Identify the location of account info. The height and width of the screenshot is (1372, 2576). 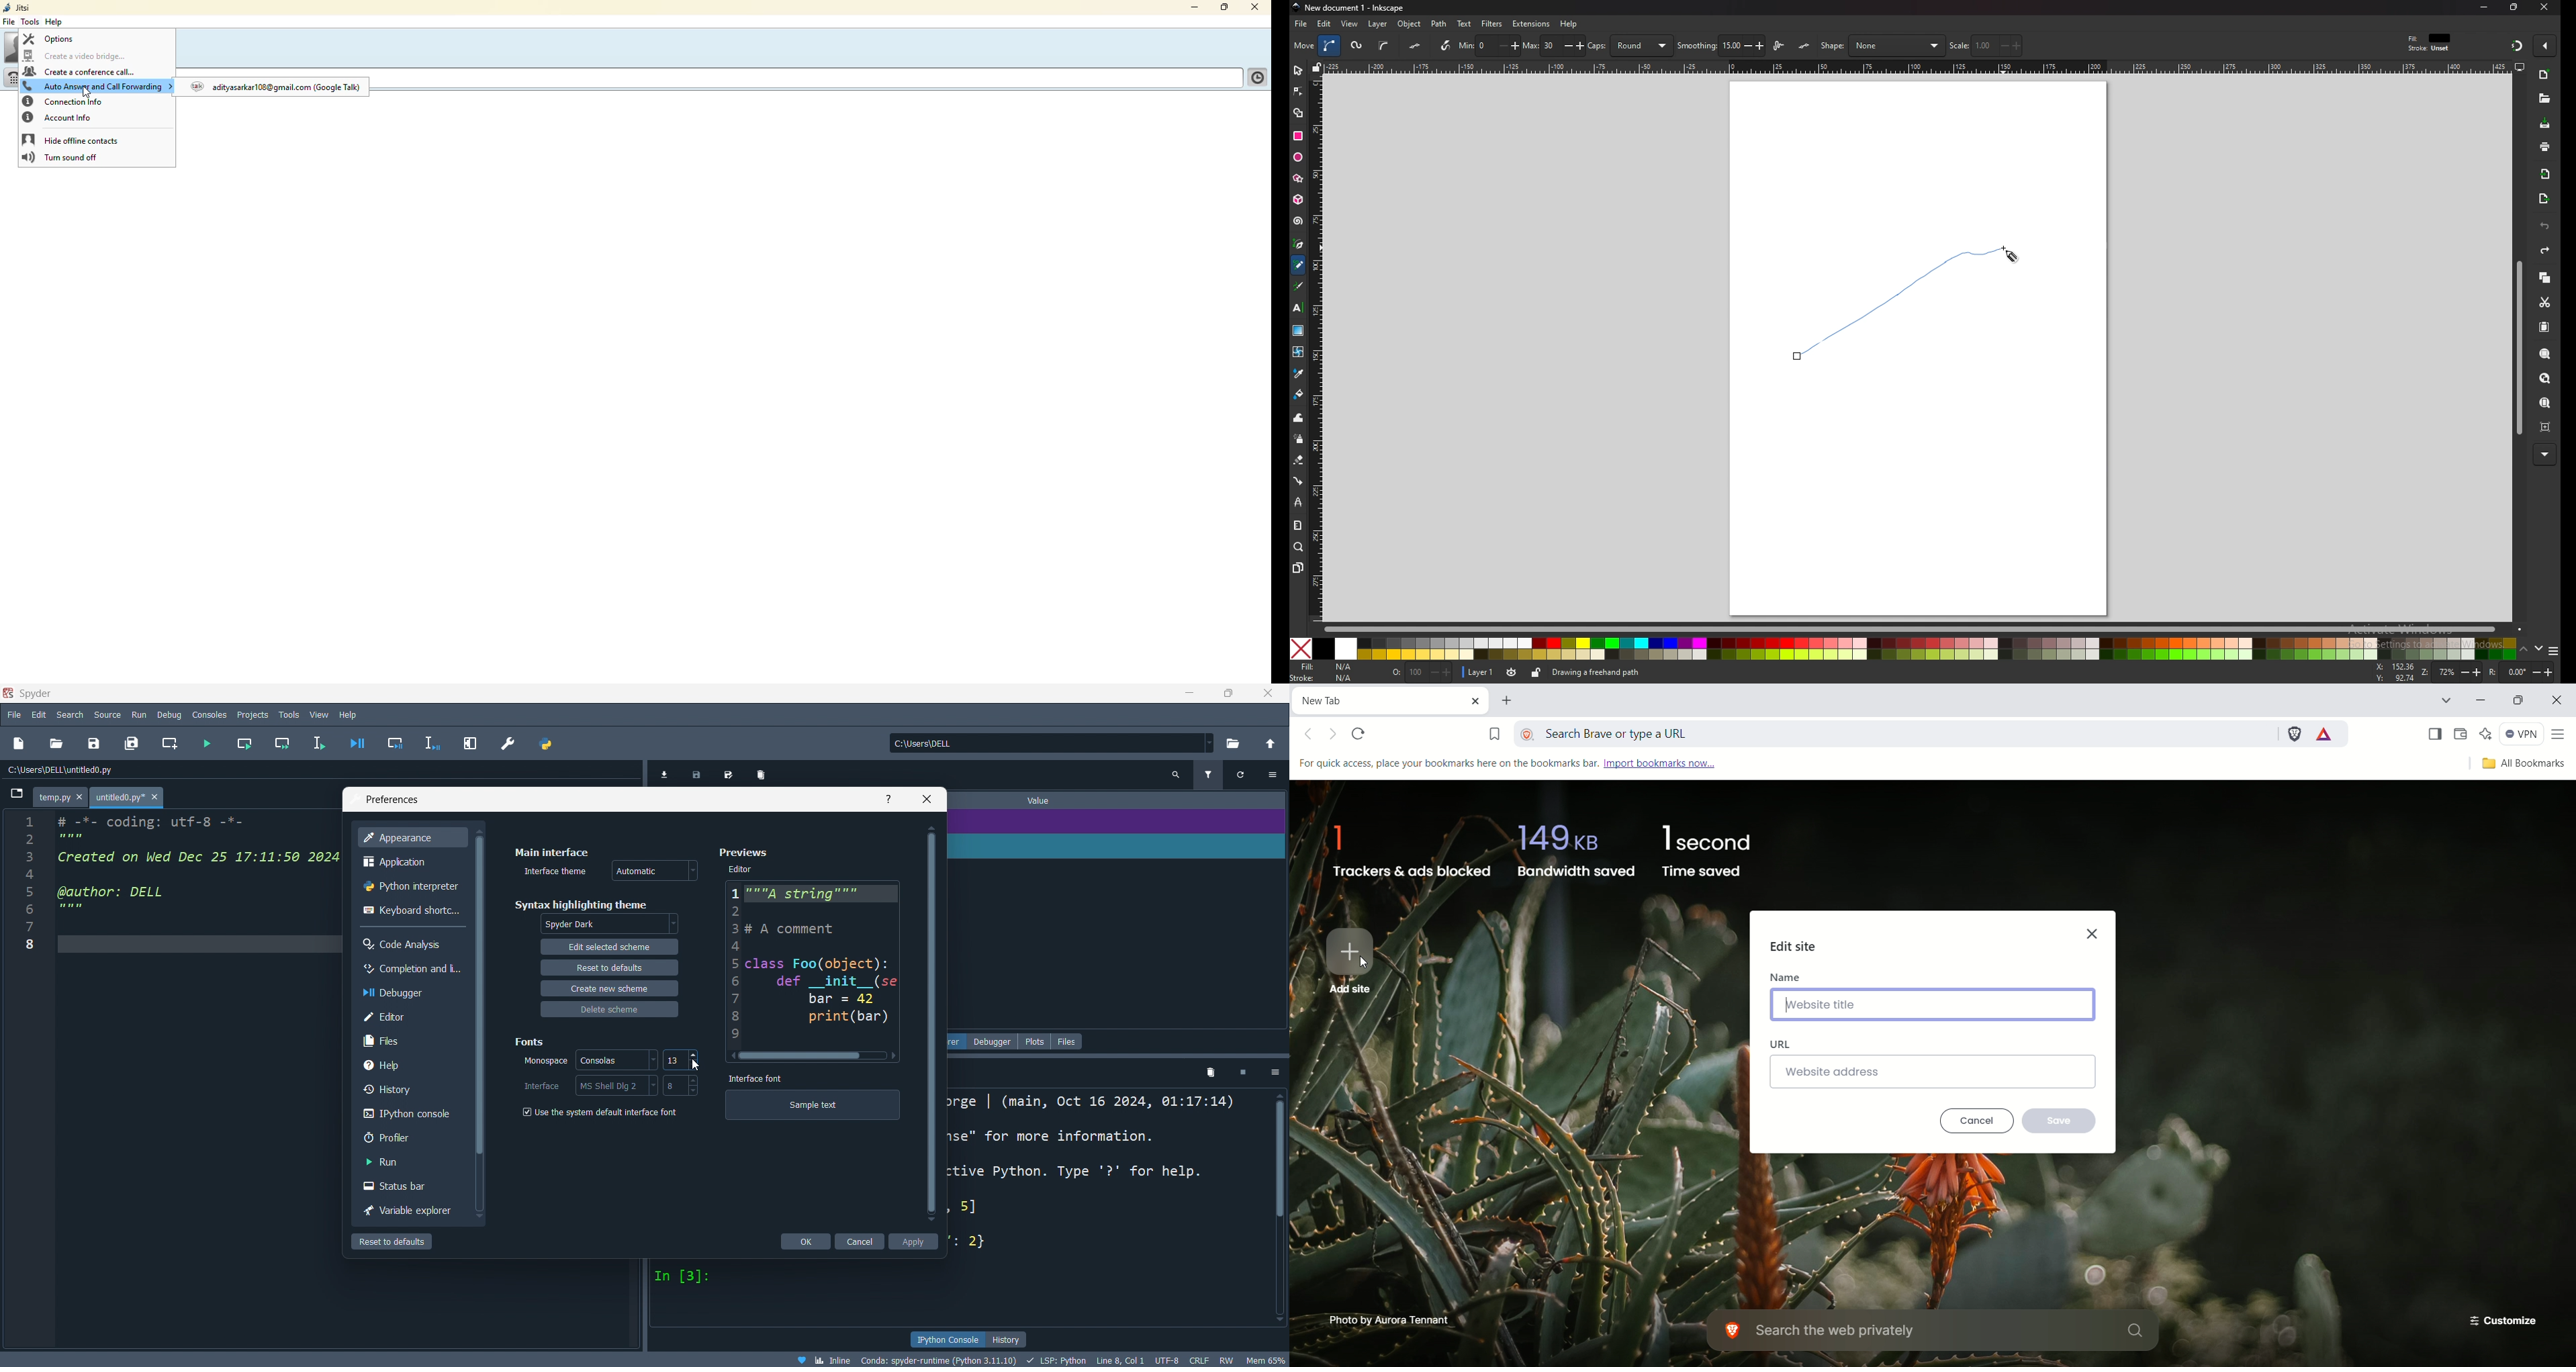
(58, 118).